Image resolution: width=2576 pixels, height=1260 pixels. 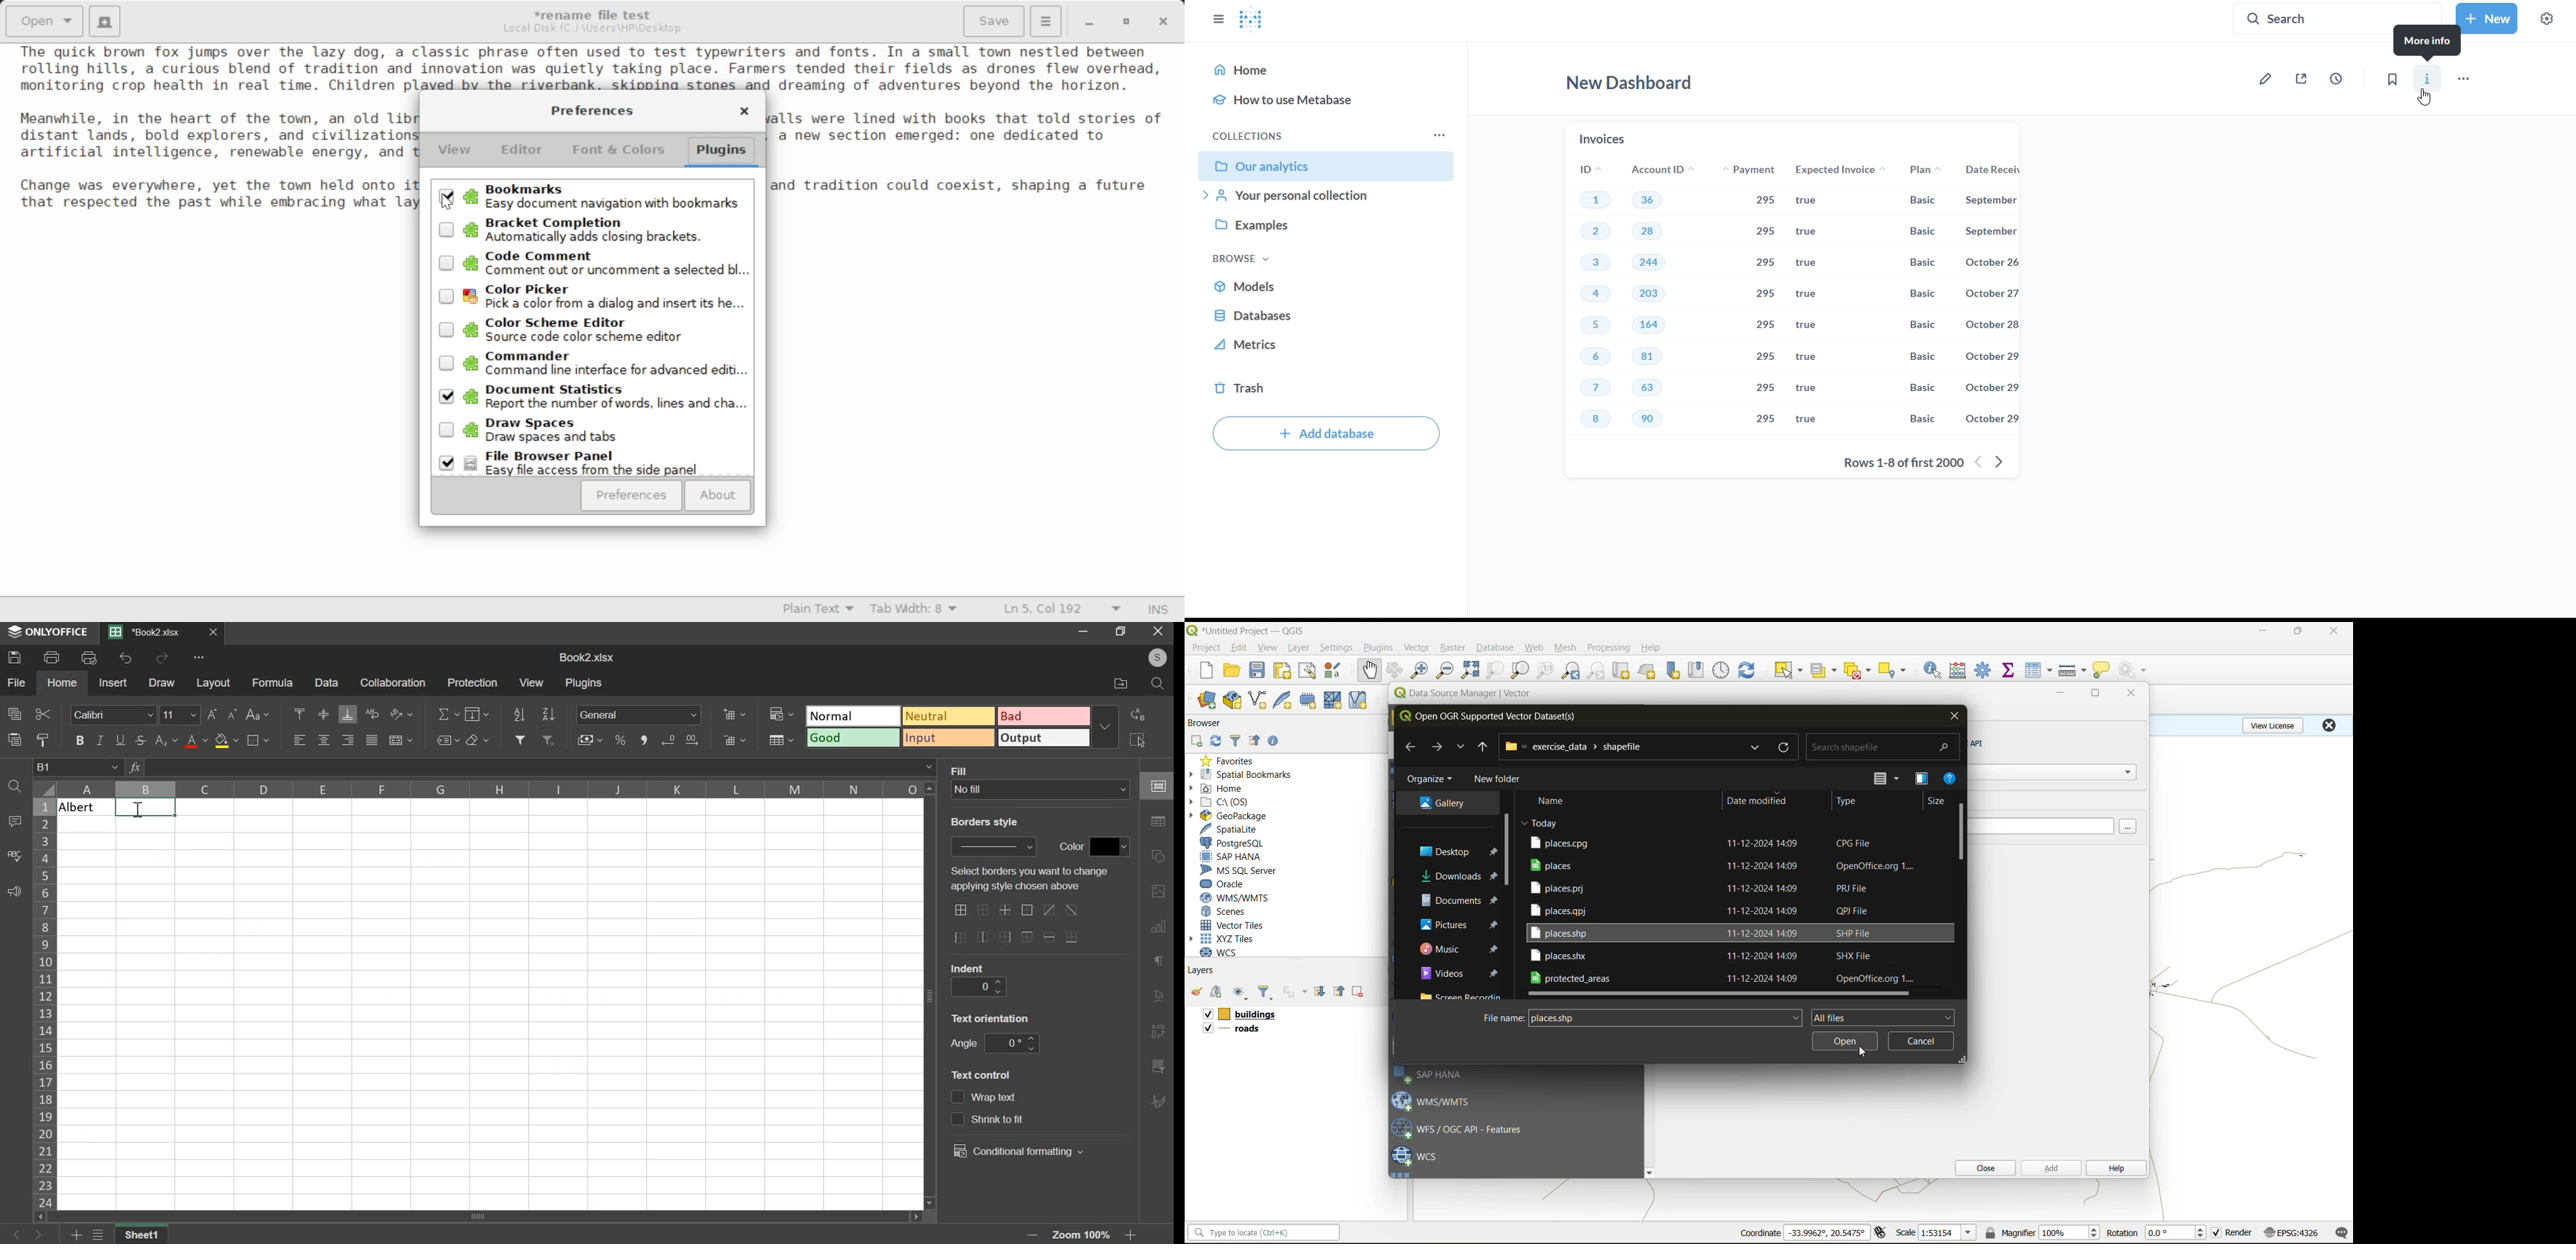 I want to click on align top, so click(x=301, y=712).